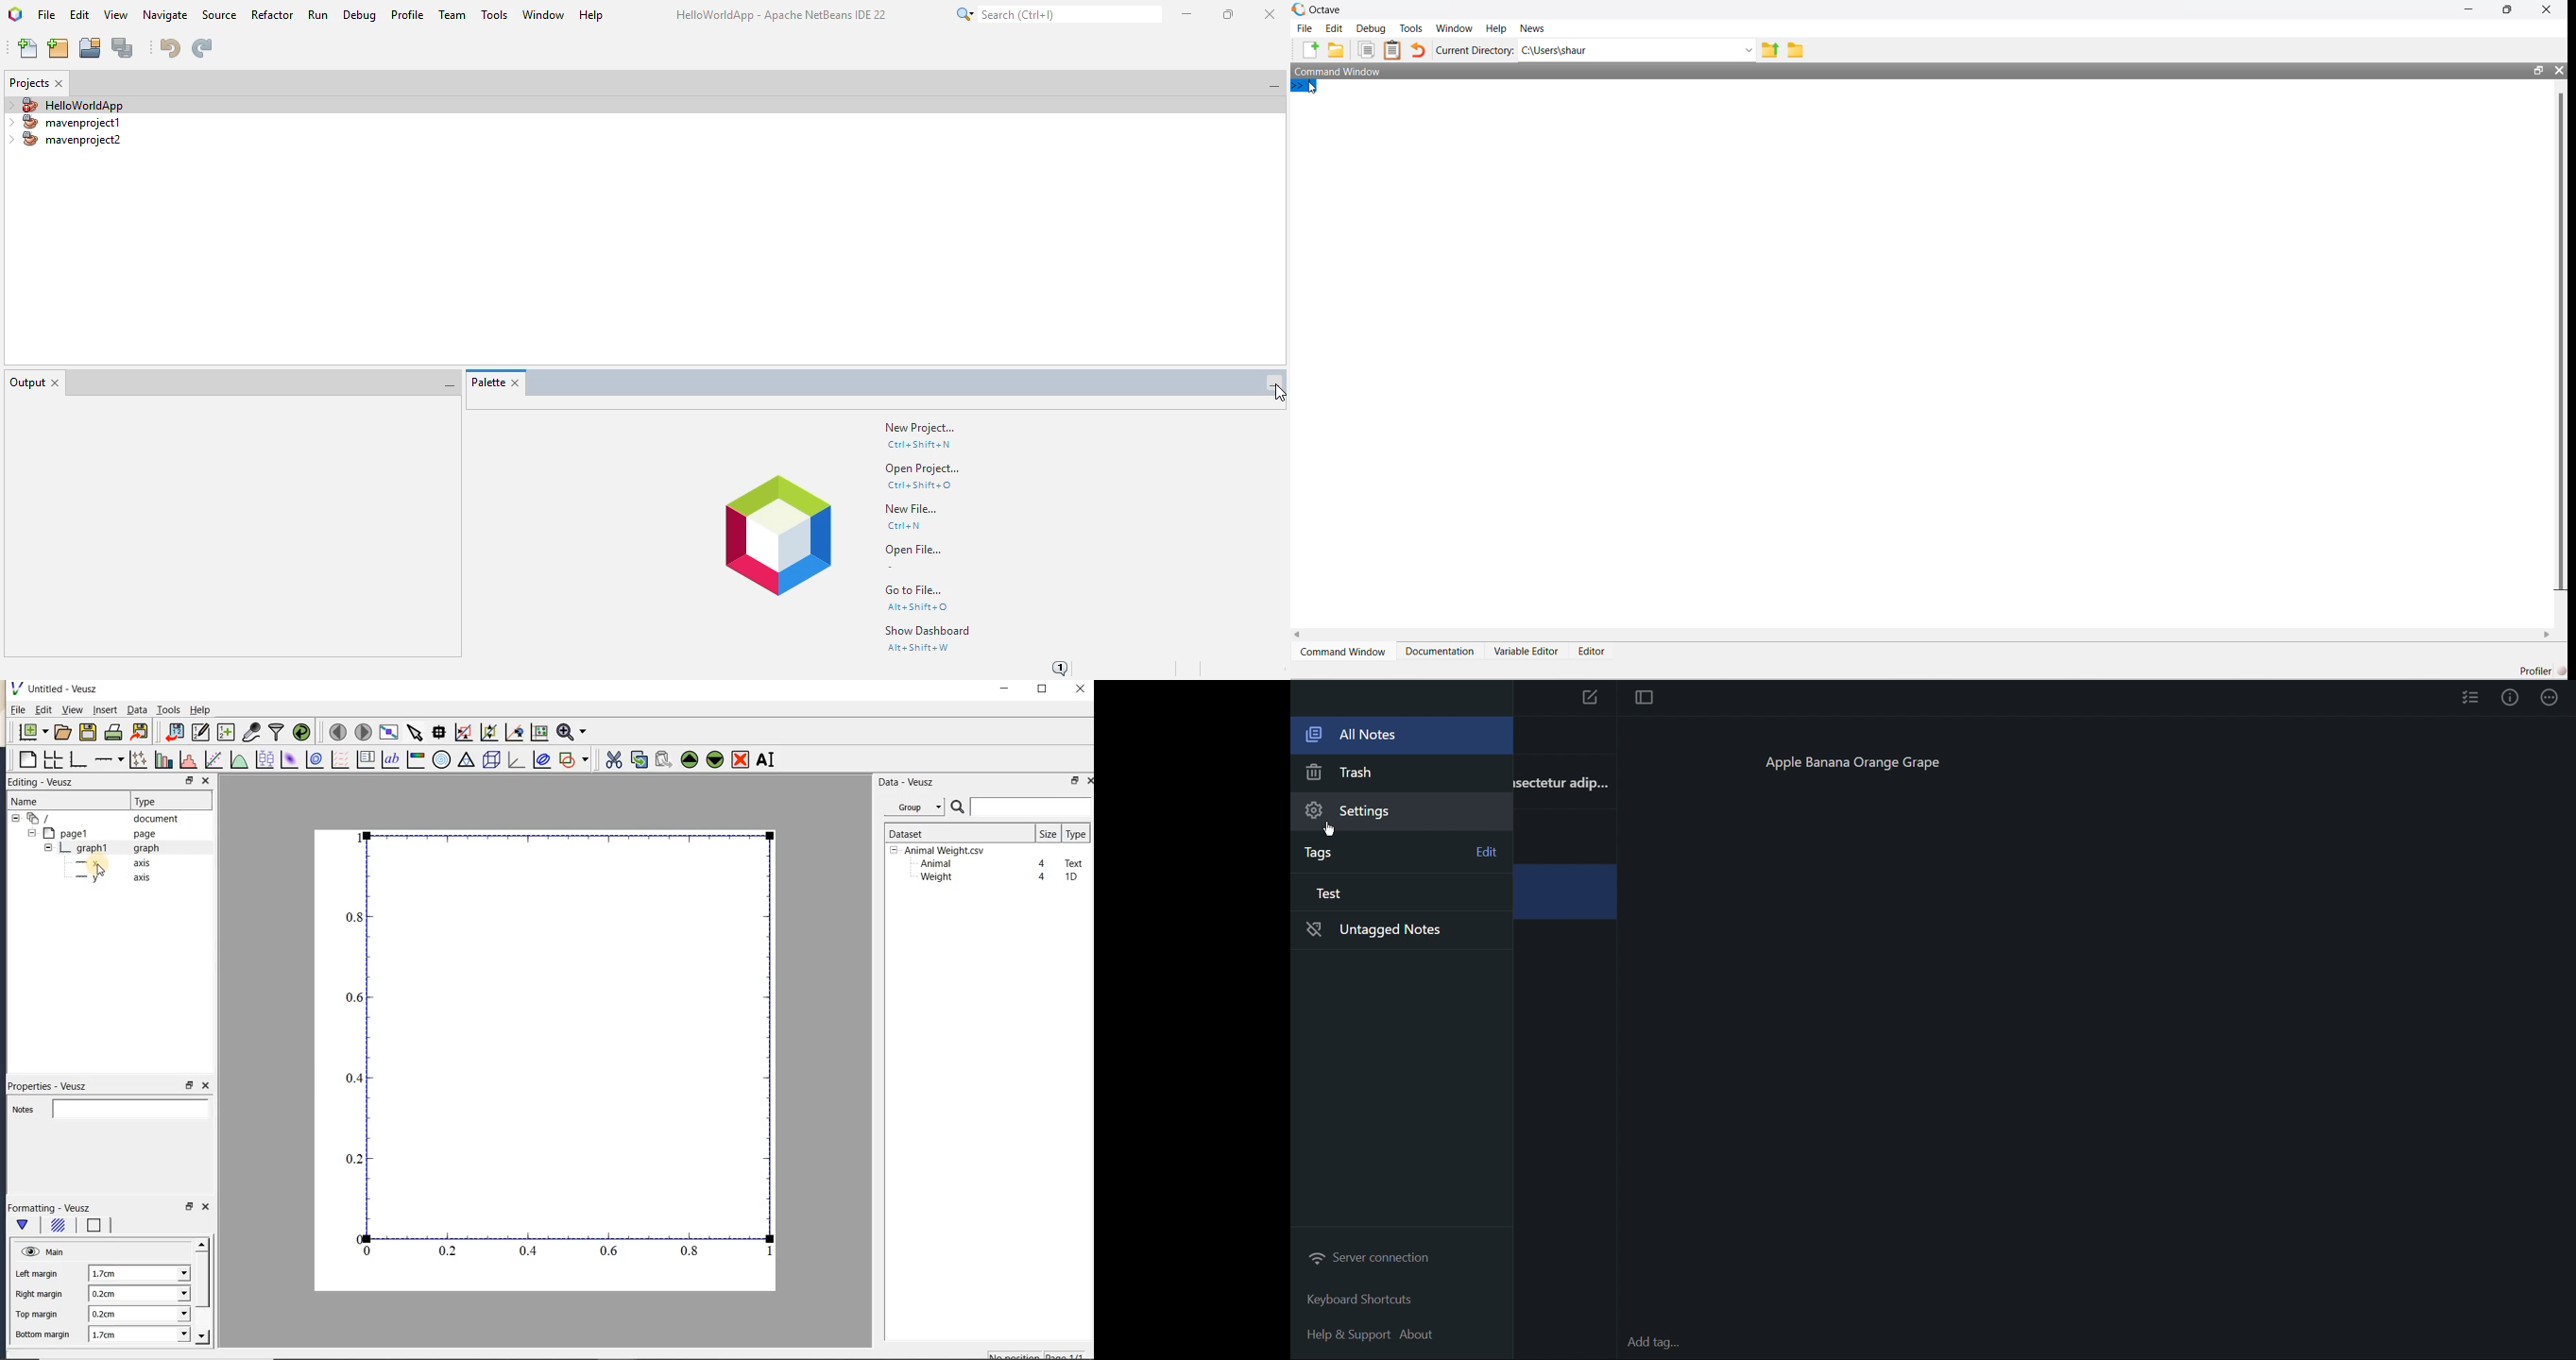  I want to click on Data - Veusz, so click(918, 808).